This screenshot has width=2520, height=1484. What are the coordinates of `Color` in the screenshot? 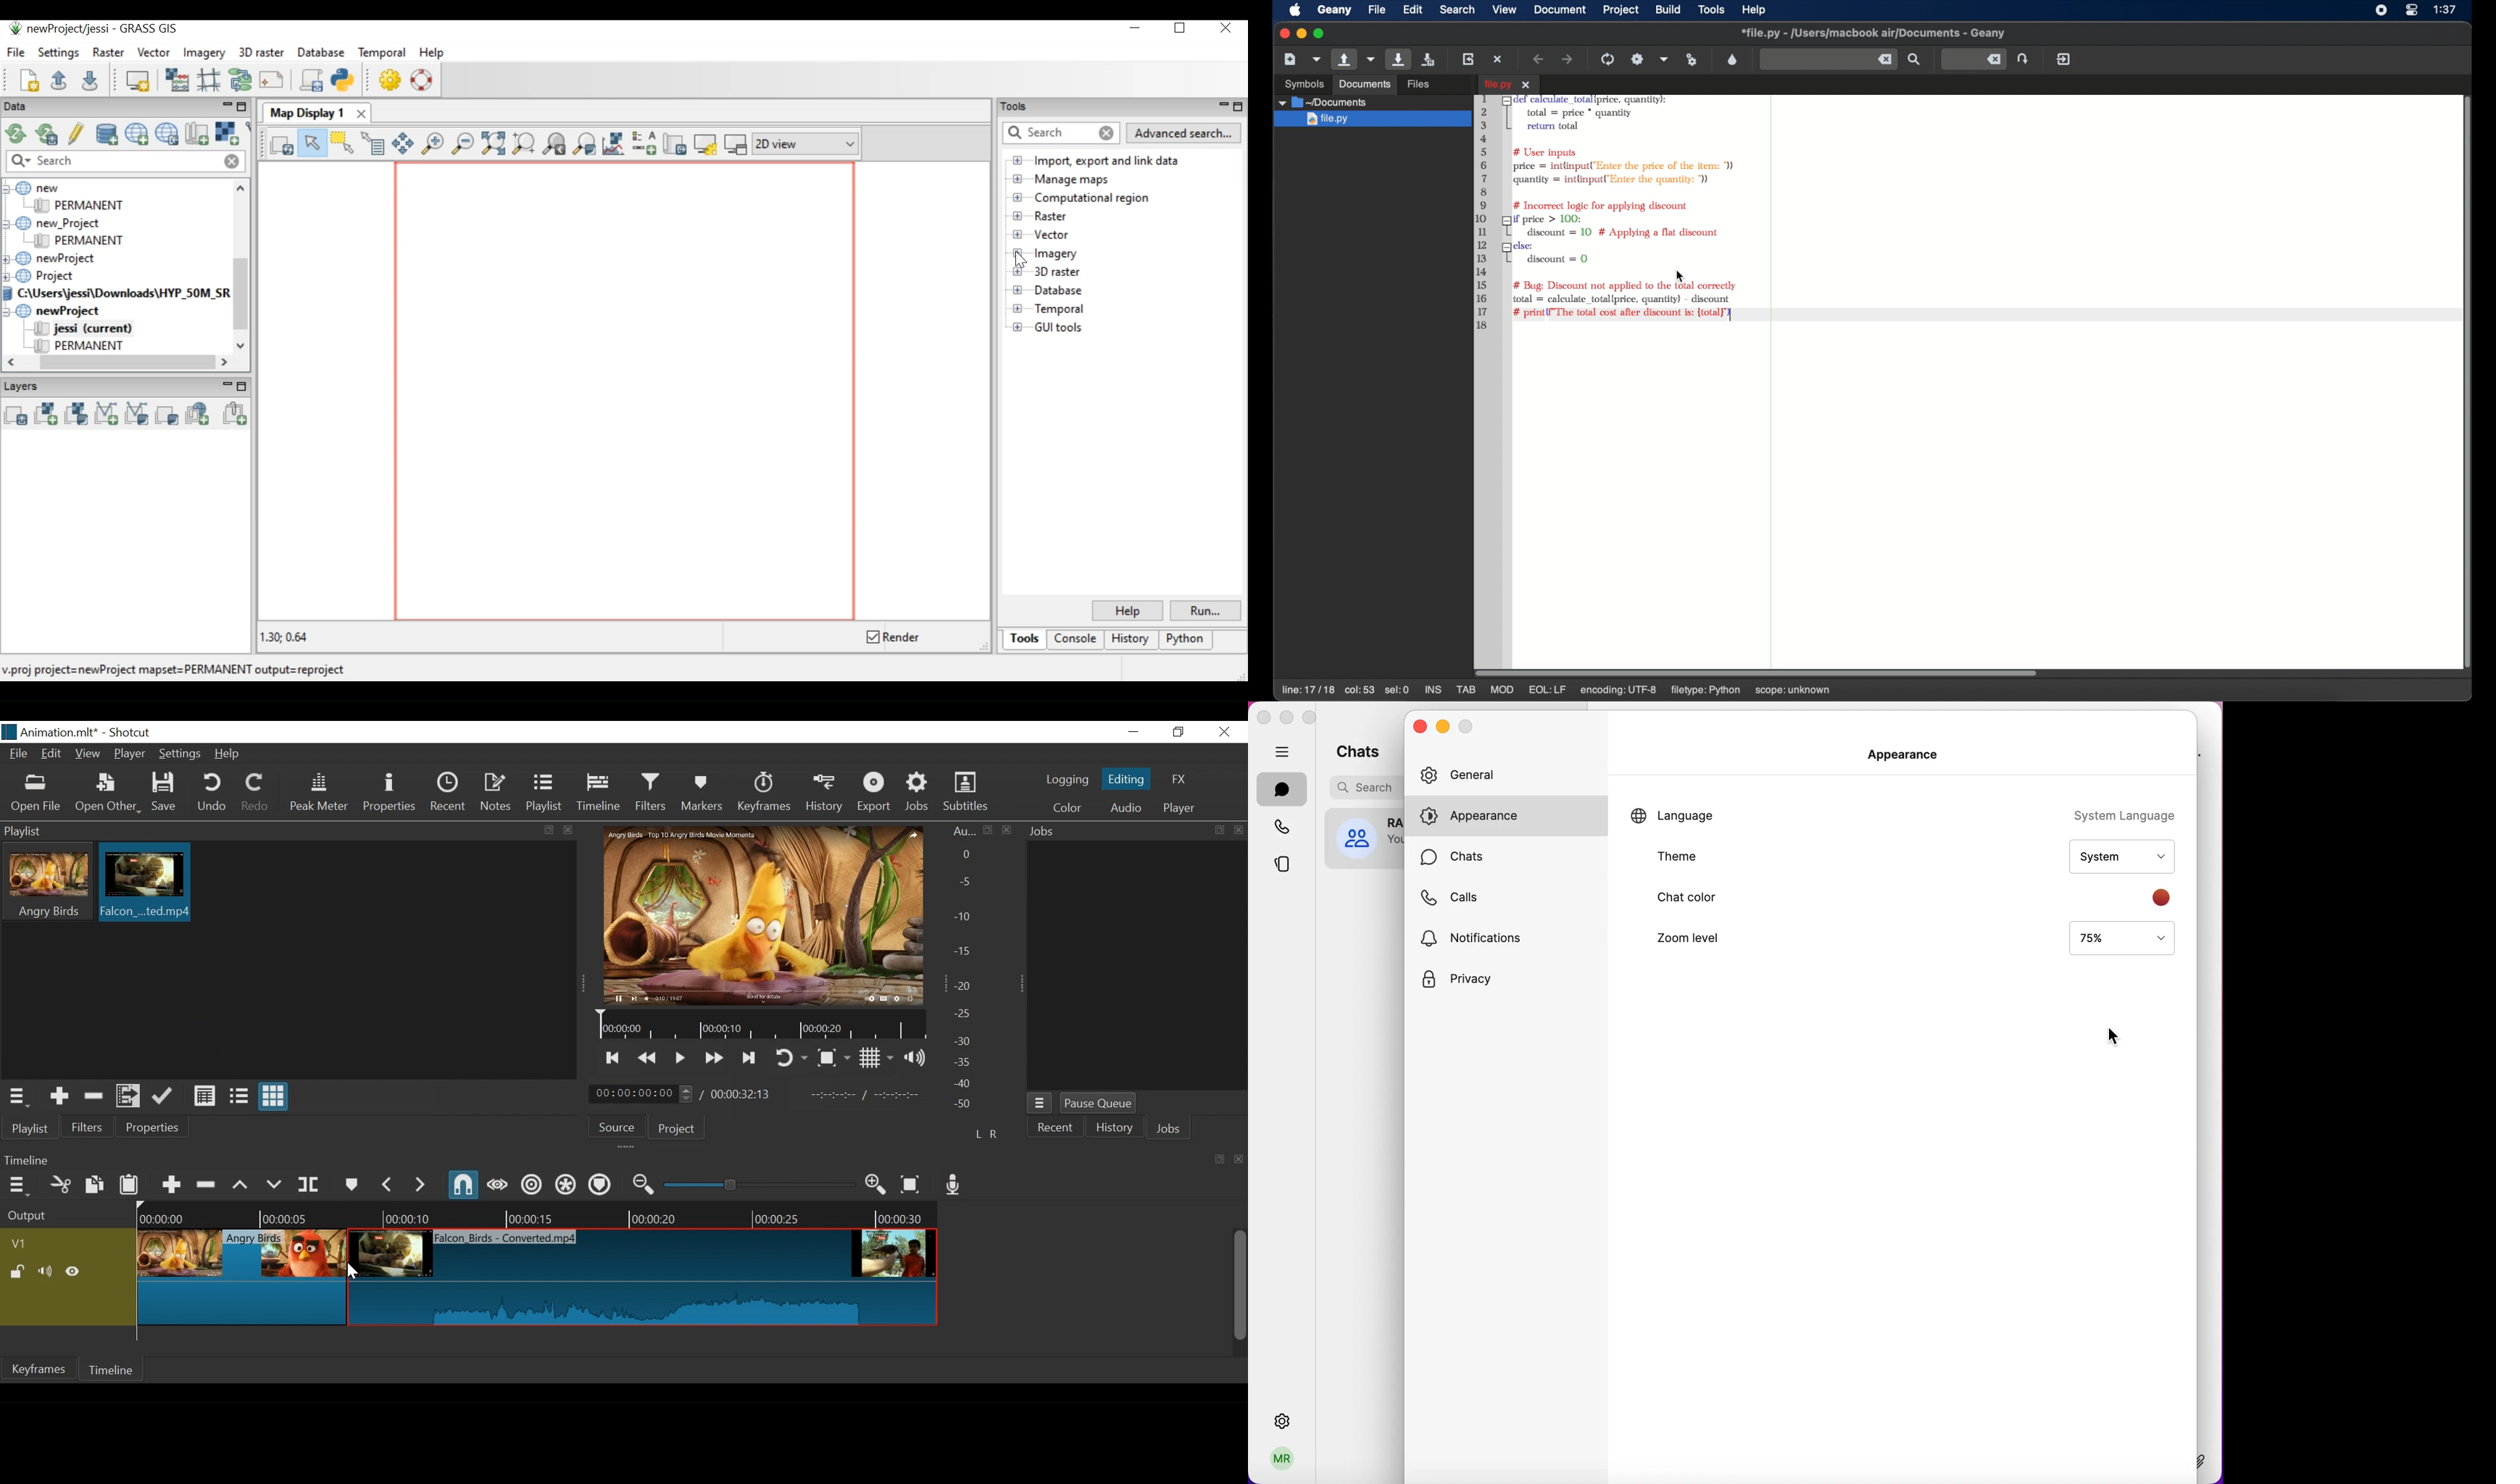 It's located at (1070, 808).